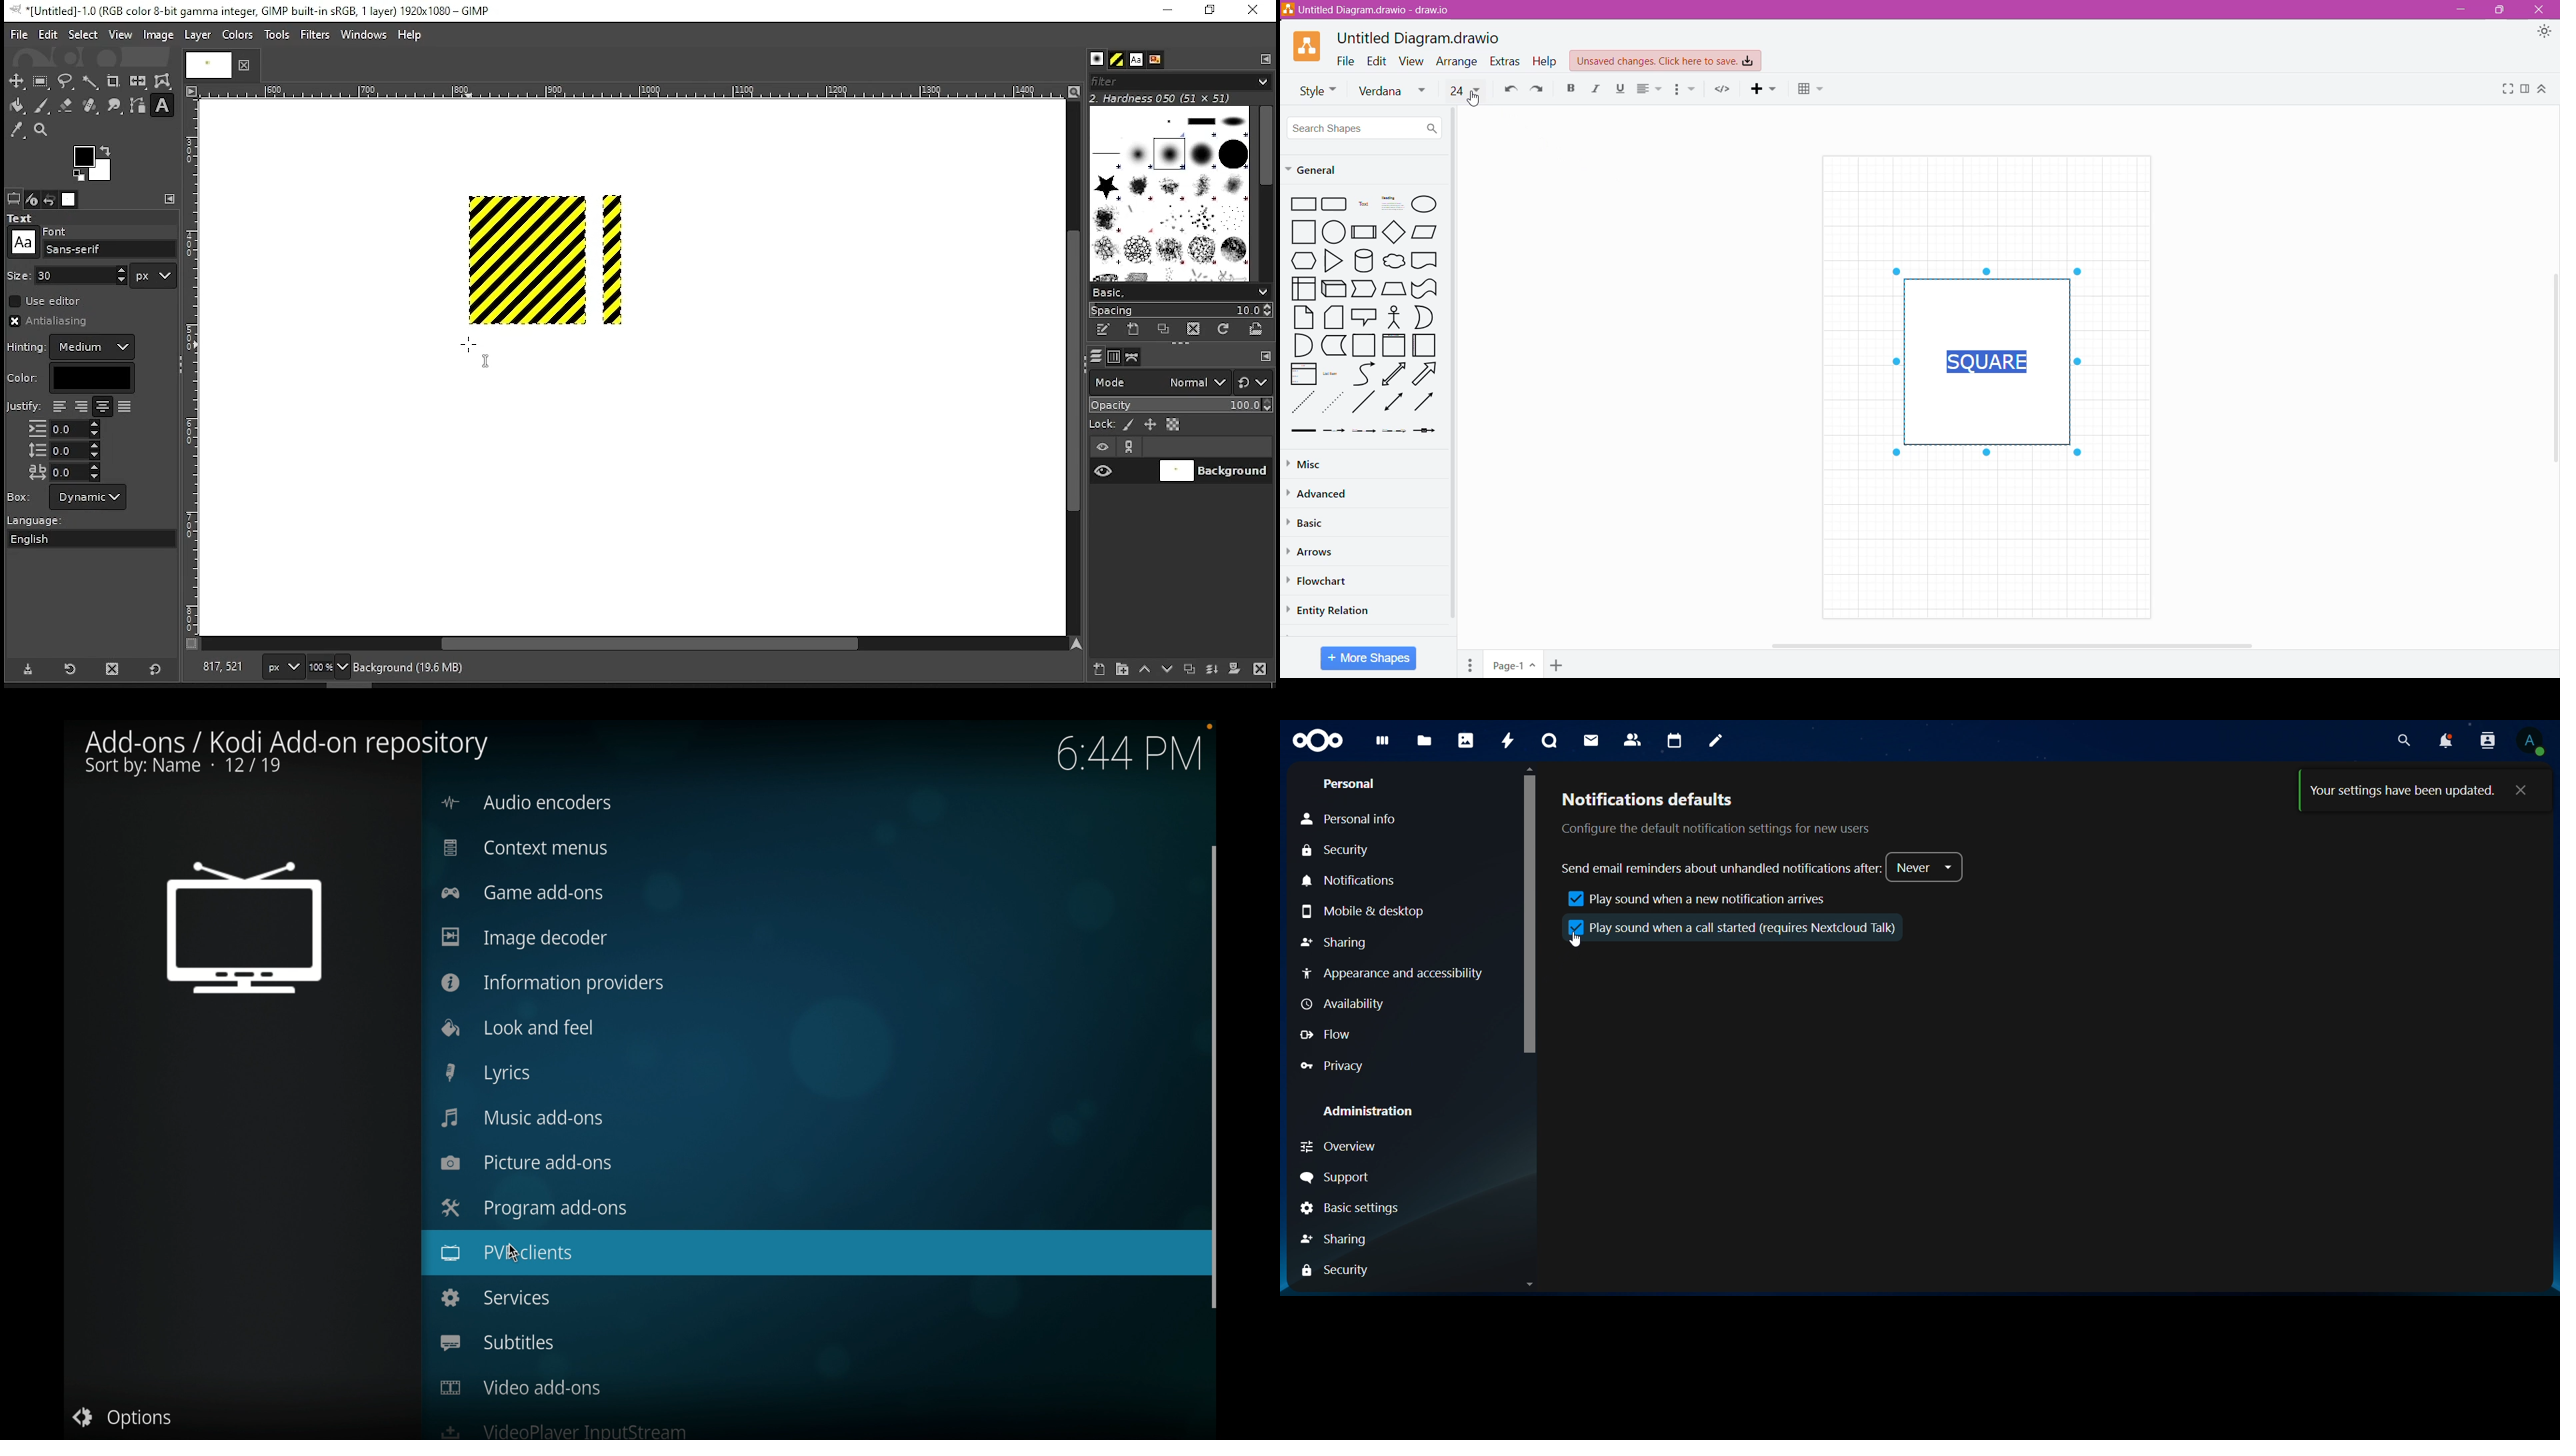  Describe the element at coordinates (279, 36) in the screenshot. I see `tools` at that location.